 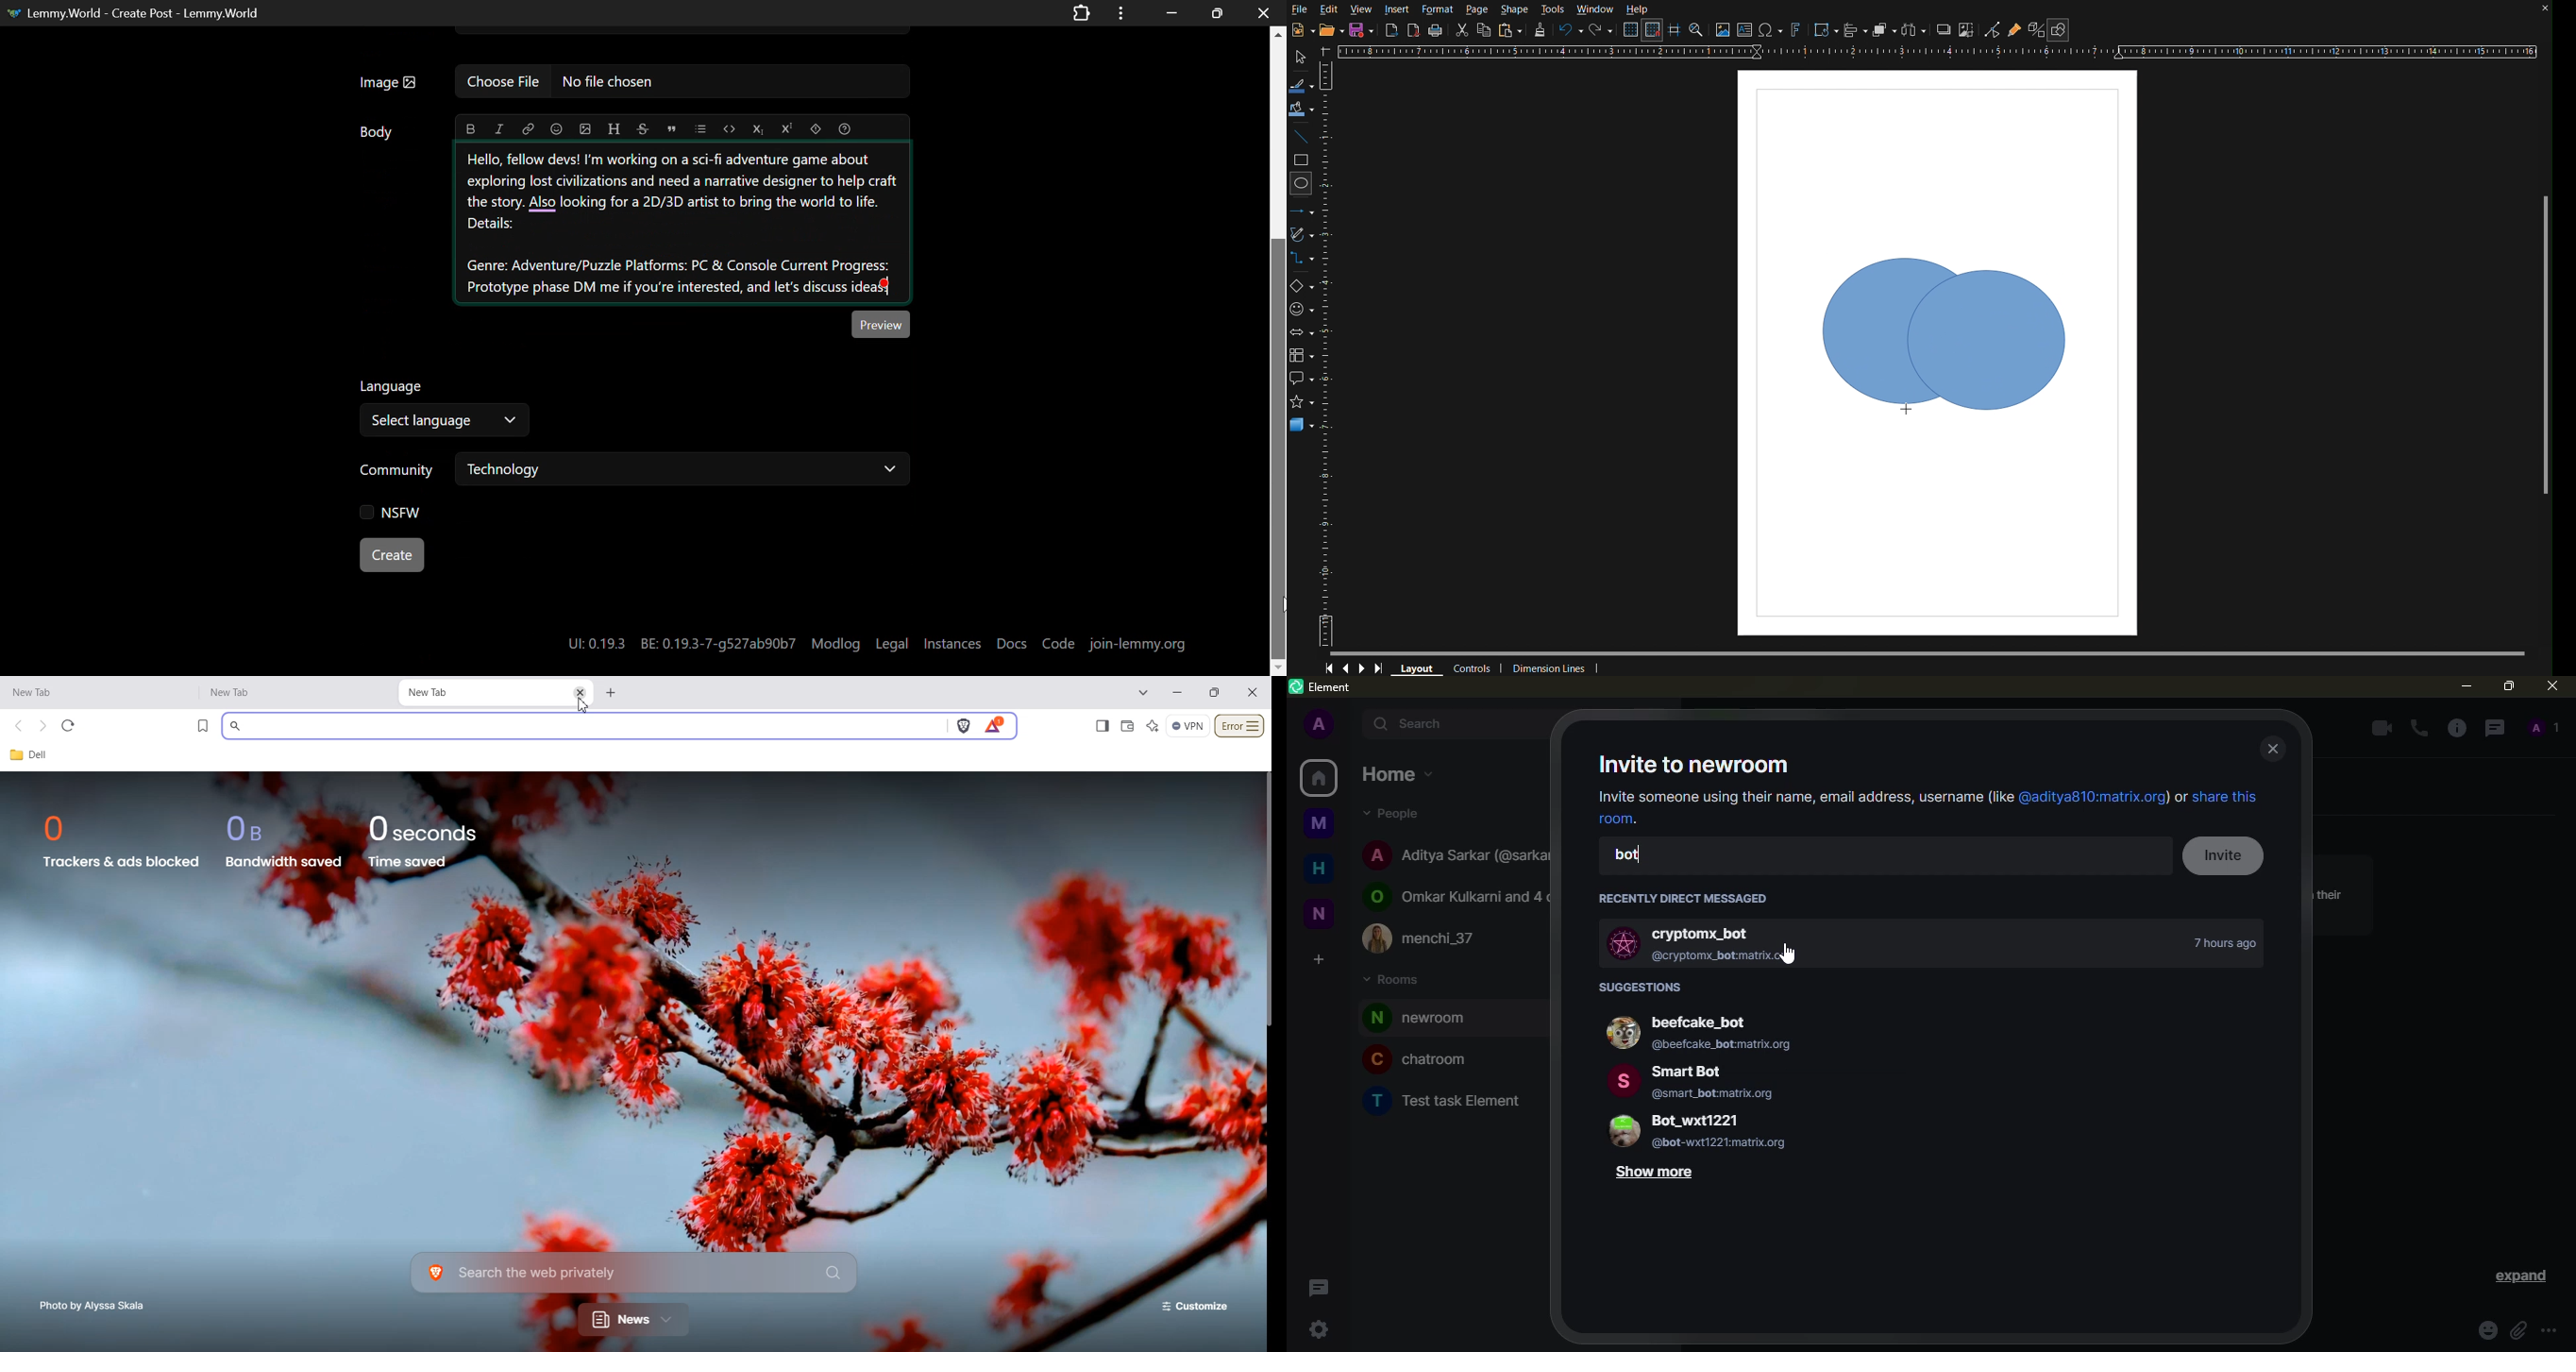 What do you see at coordinates (760, 127) in the screenshot?
I see `subscript` at bounding box center [760, 127].